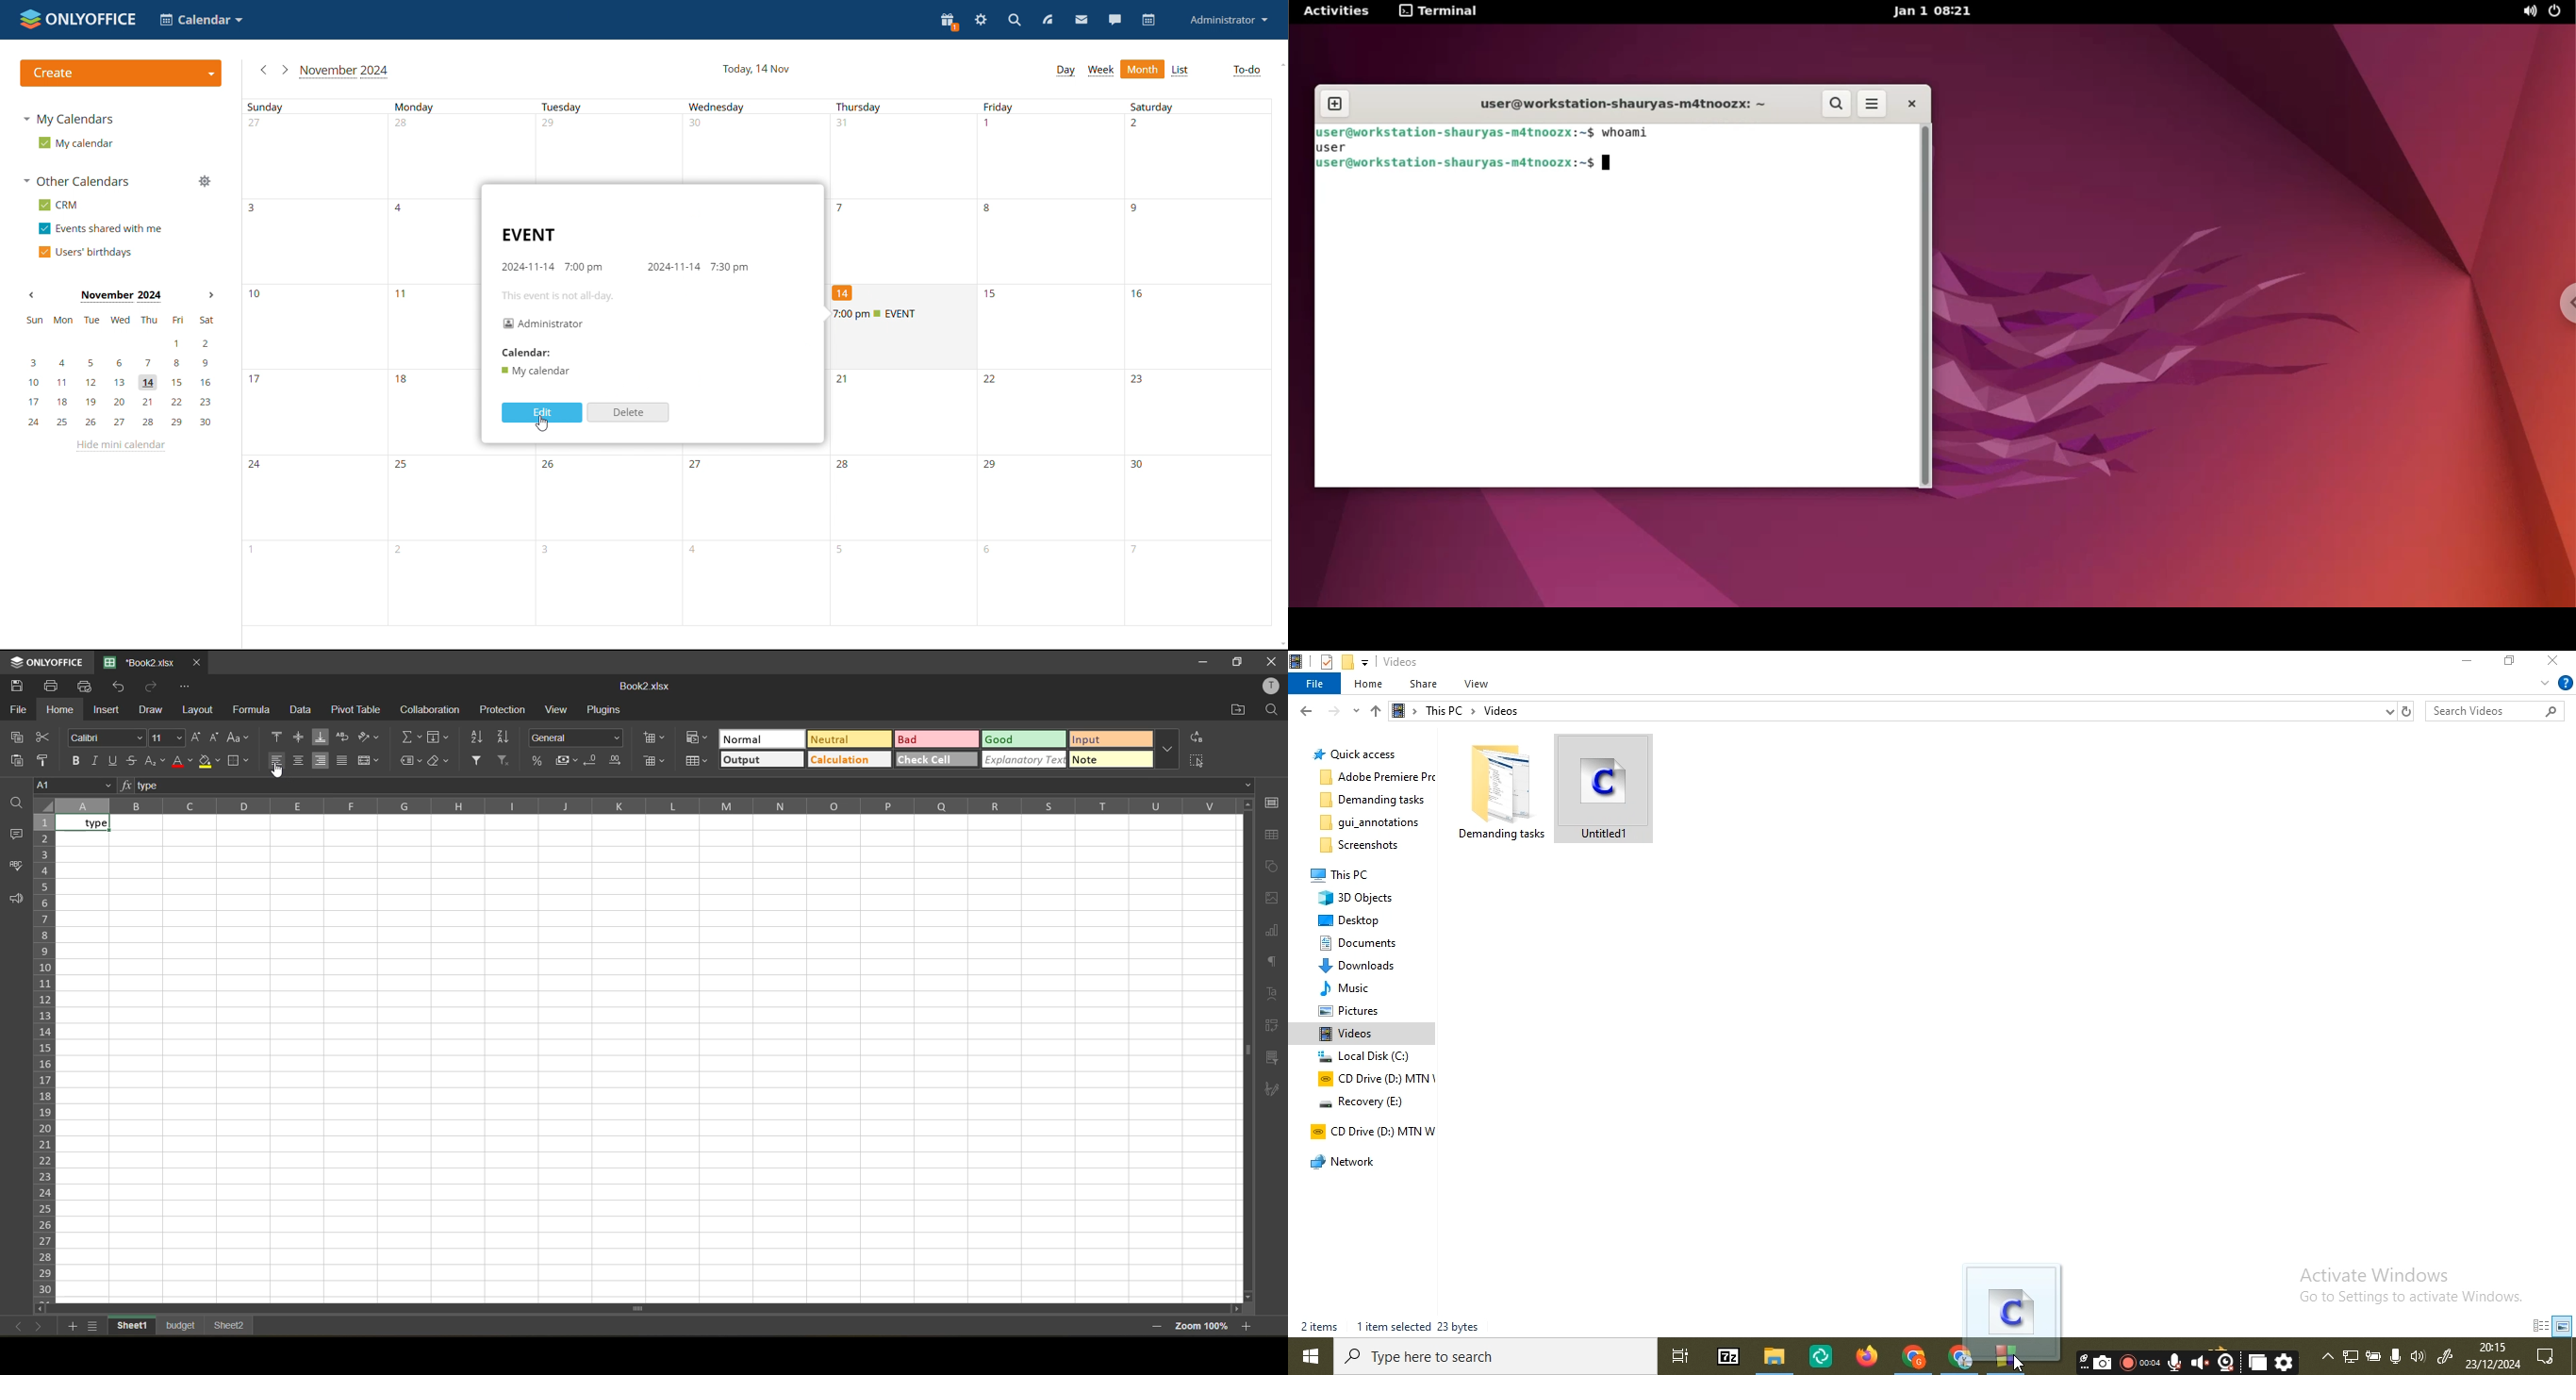 The width and height of the screenshot is (2576, 1400). What do you see at coordinates (197, 737) in the screenshot?
I see `increment size` at bounding box center [197, 737].